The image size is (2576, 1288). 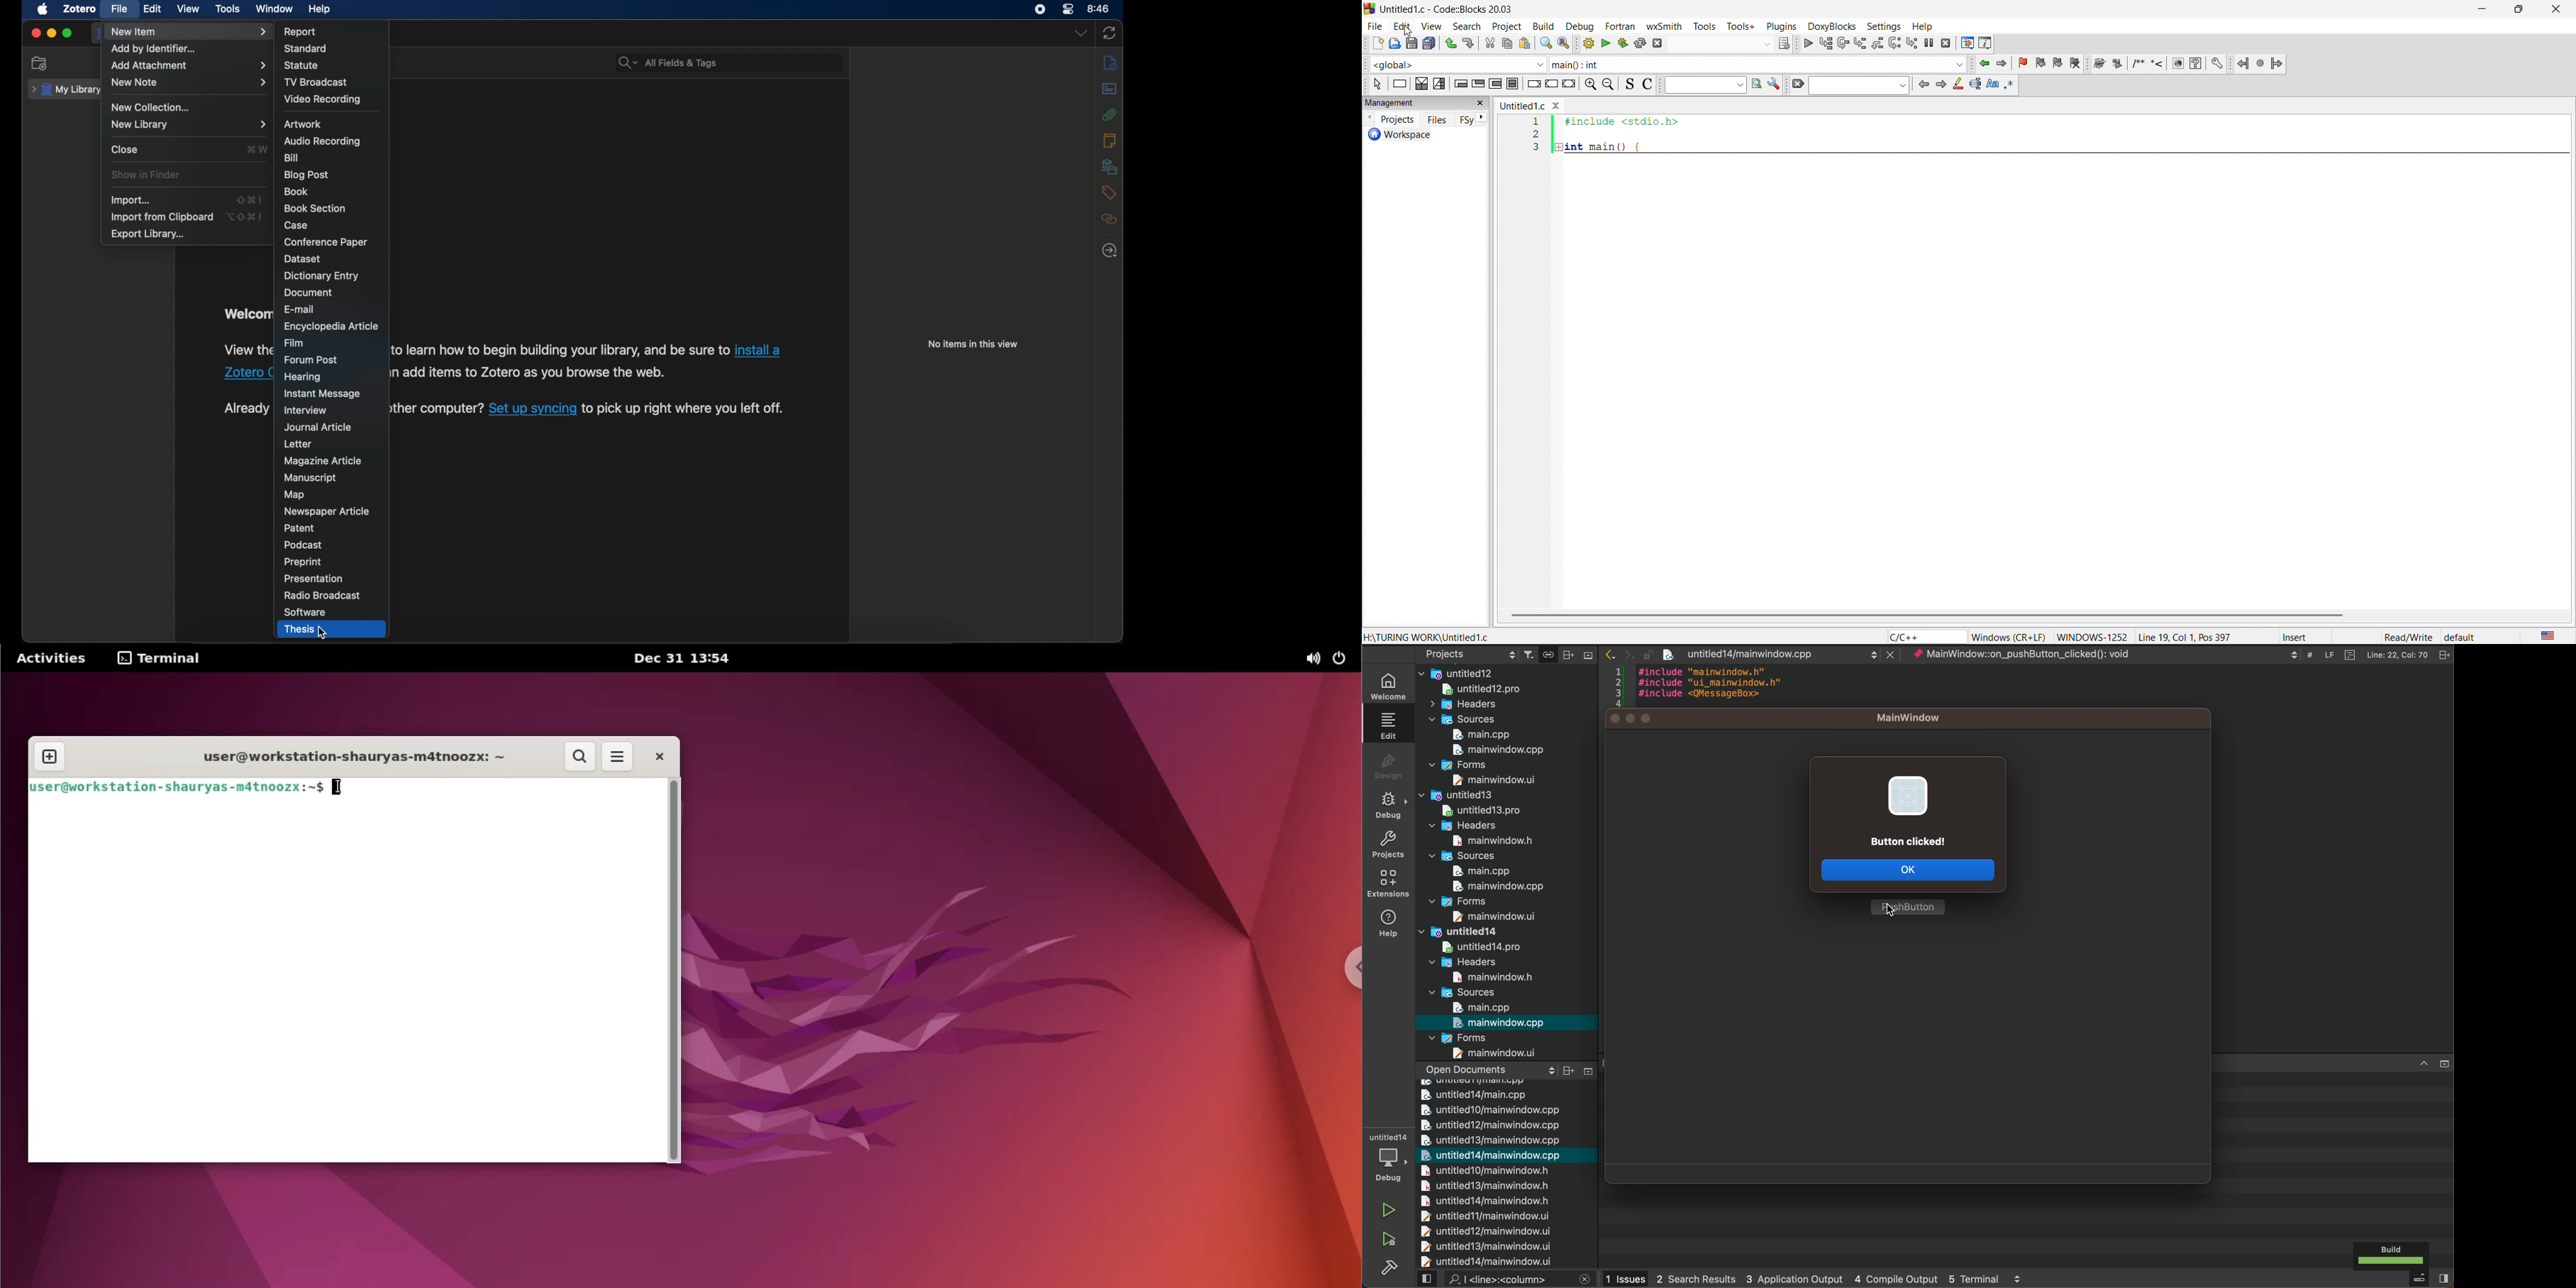 What do you see at coordinates (2545, 635) in the screenshot?
I see `language` at bounding box center [2545, 635].